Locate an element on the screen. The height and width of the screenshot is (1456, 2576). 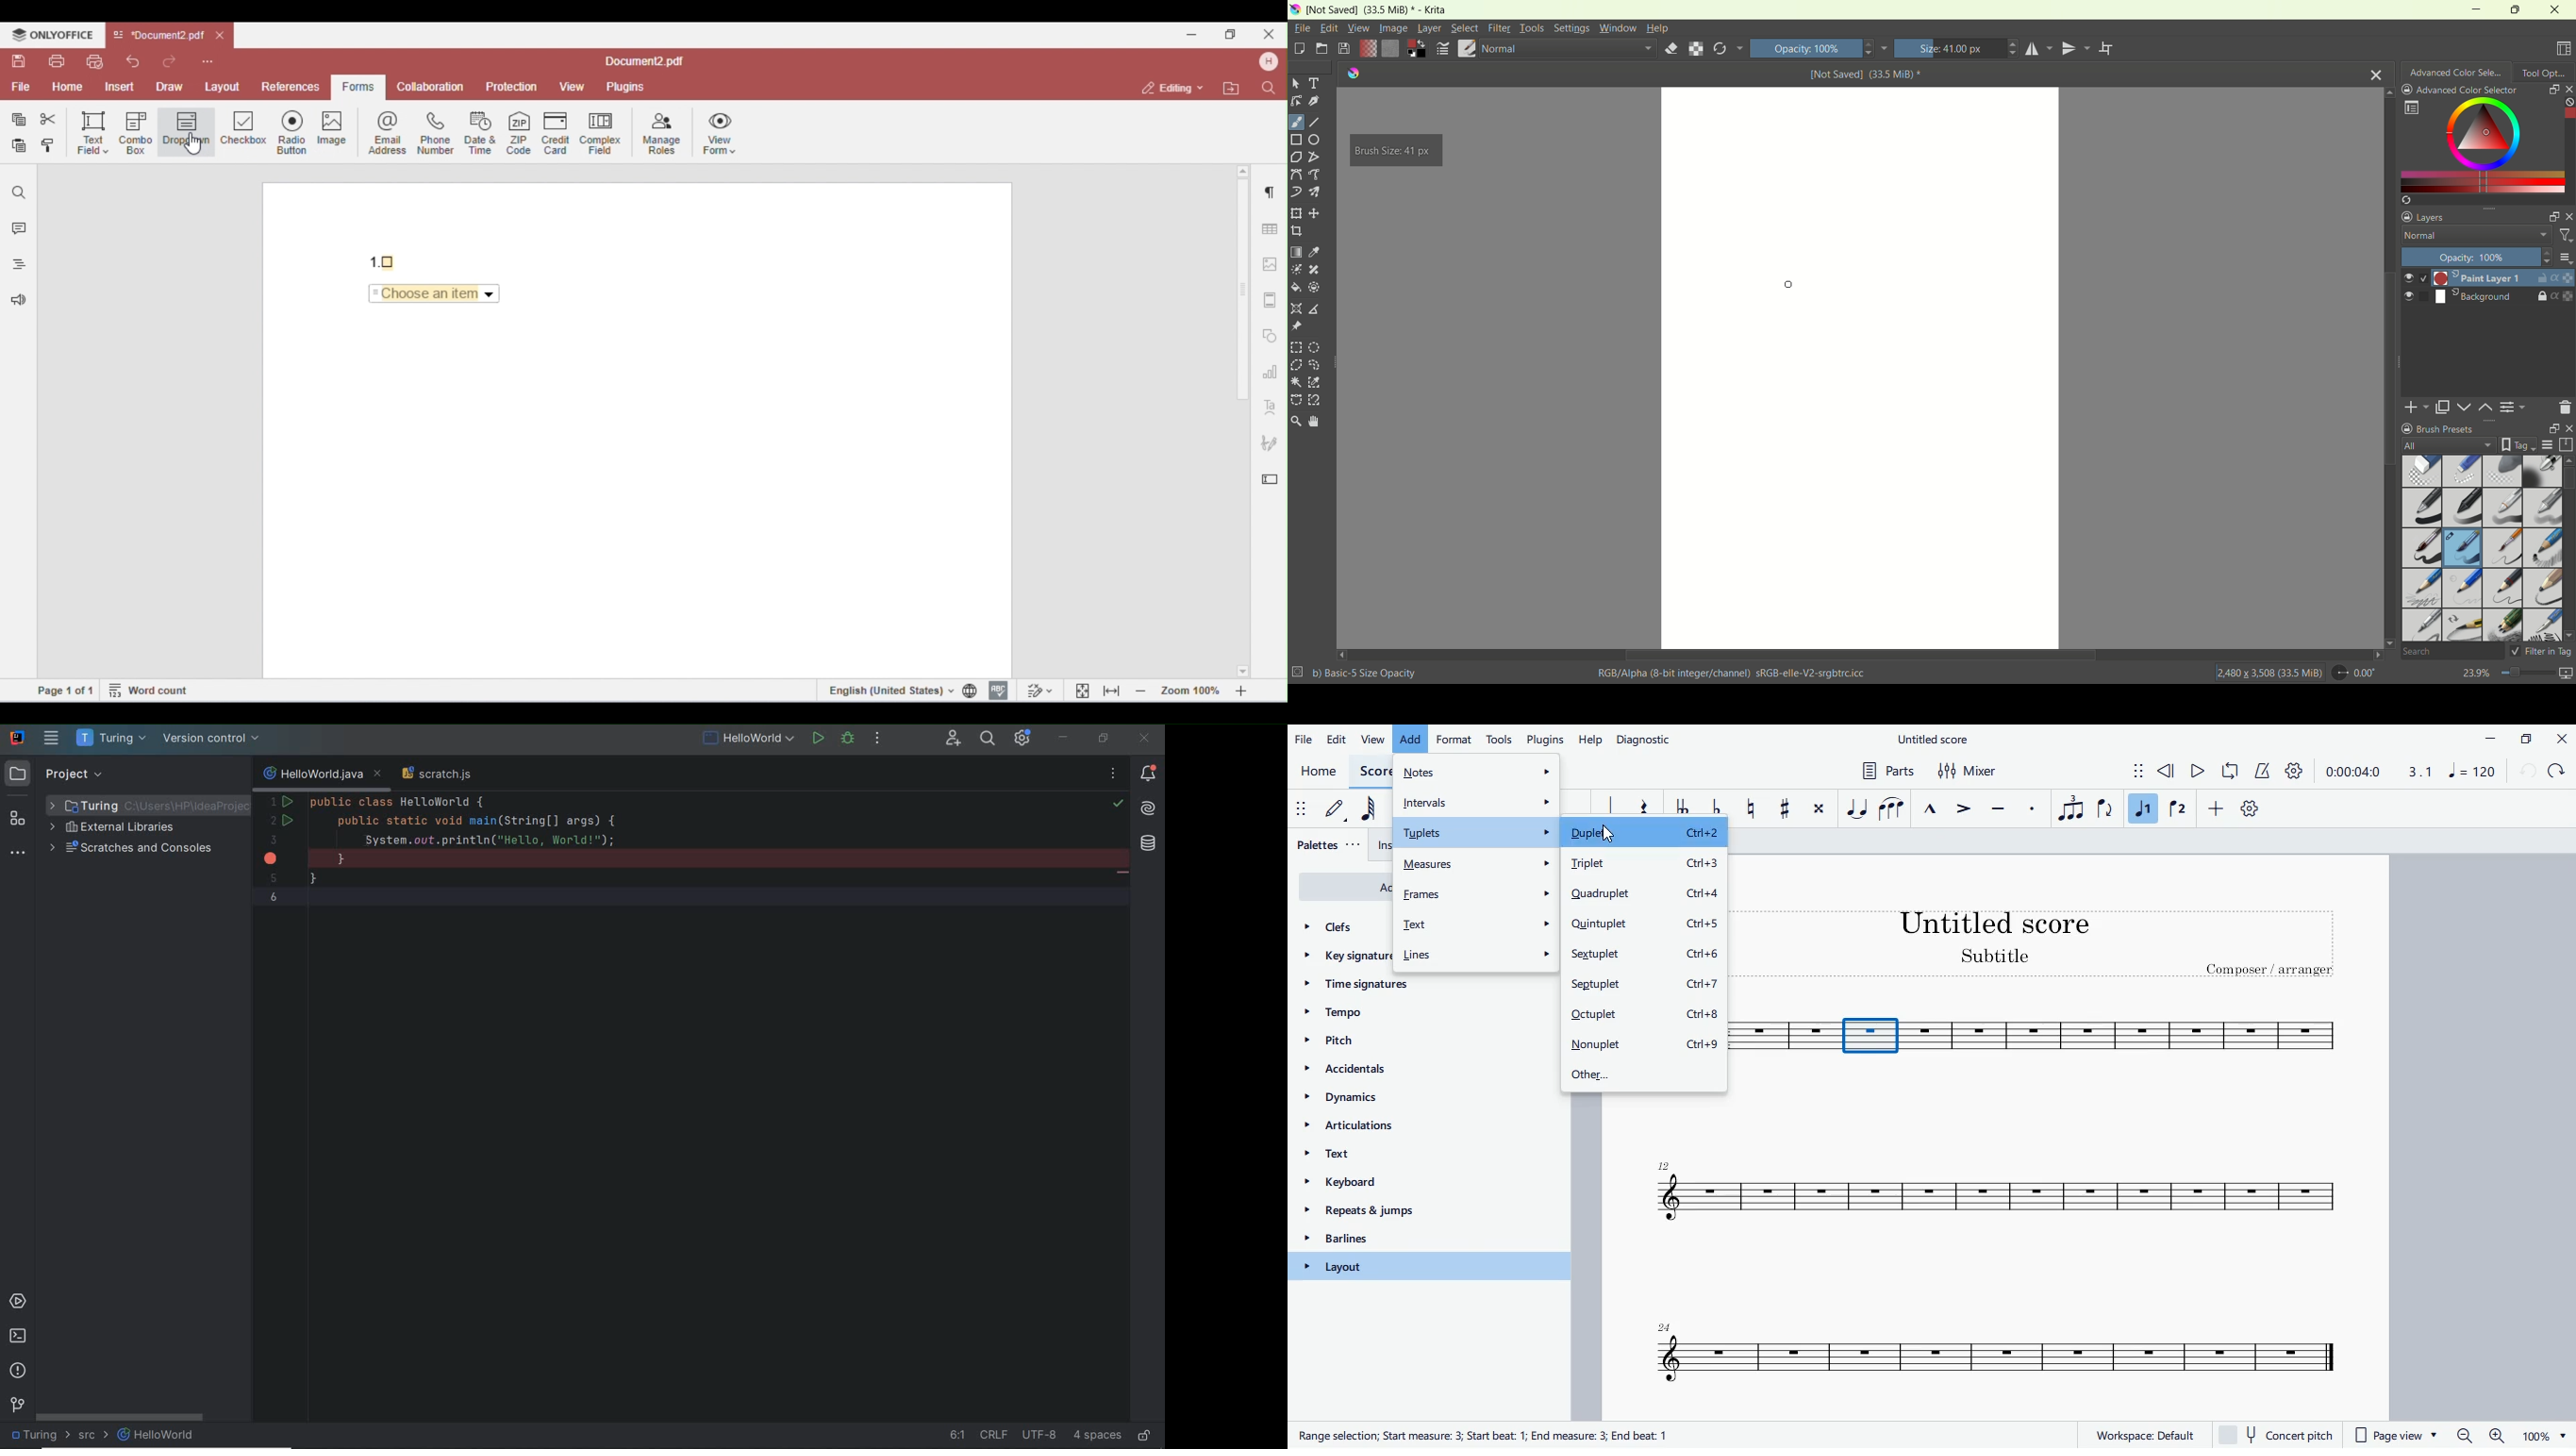
Opacity 100% is located at coordinates (1818, 48).